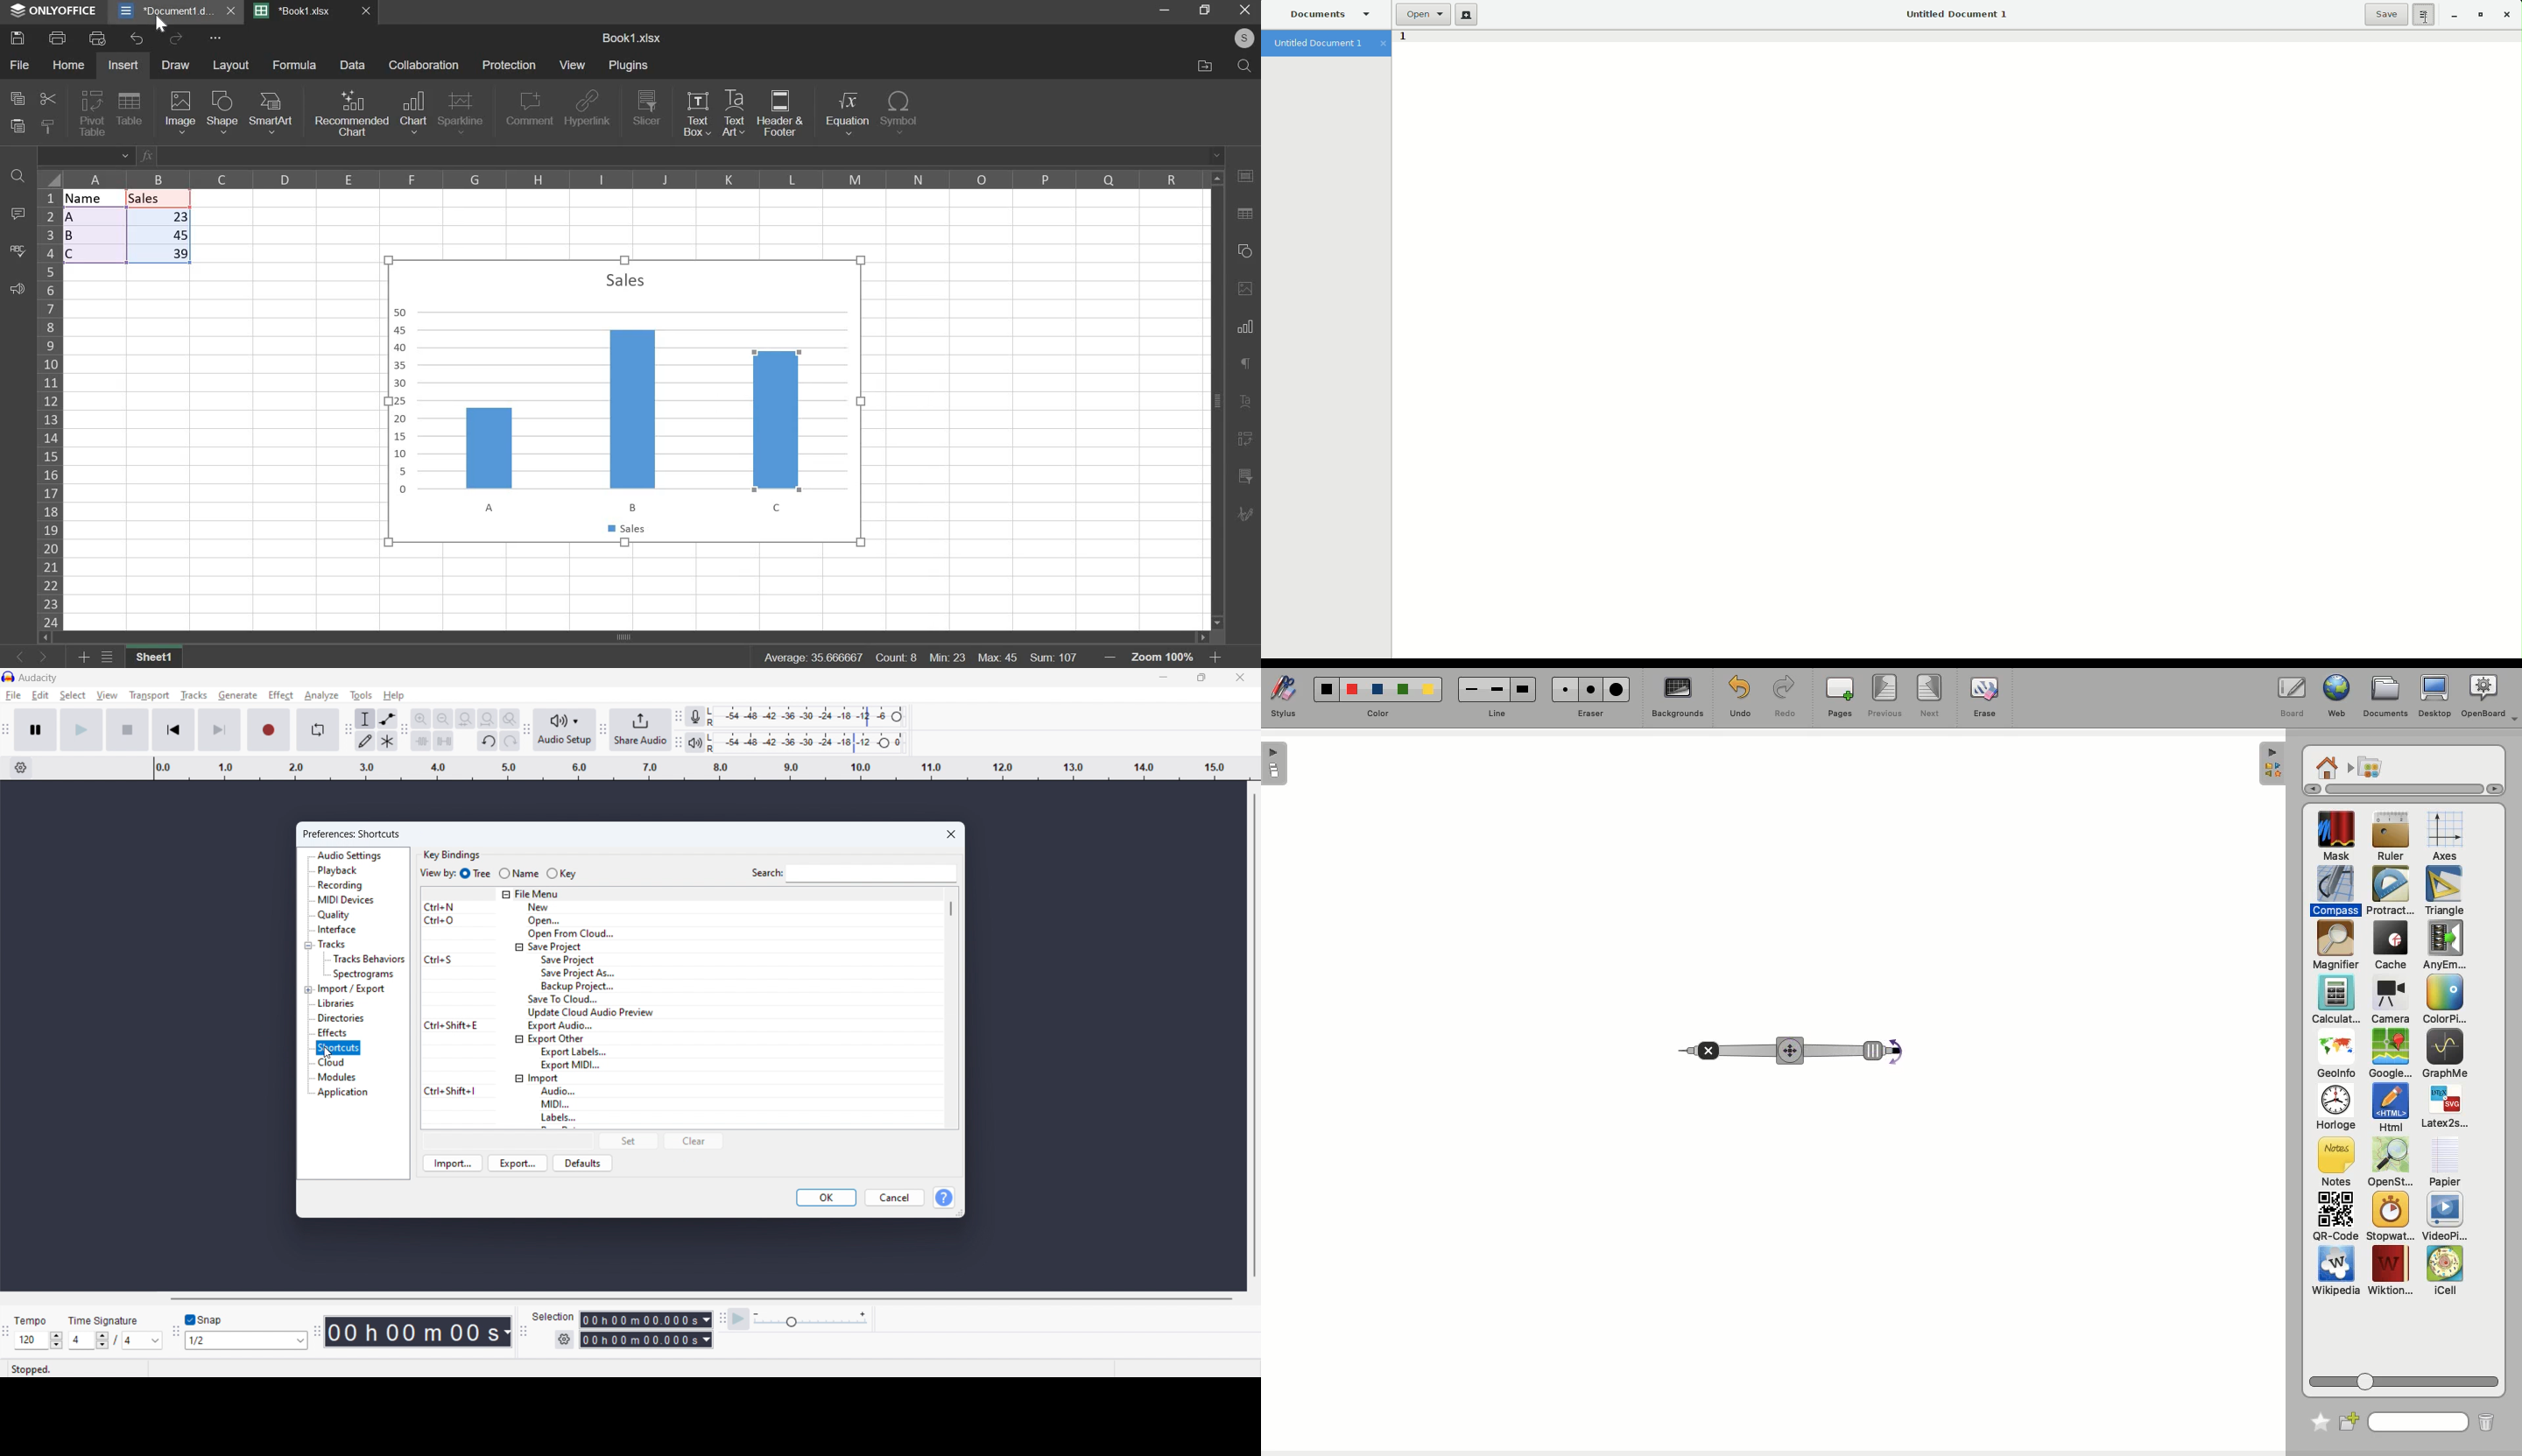 This screenshot has height=1456, width=2548. I want to click on fit project to width, so click(487, 719).